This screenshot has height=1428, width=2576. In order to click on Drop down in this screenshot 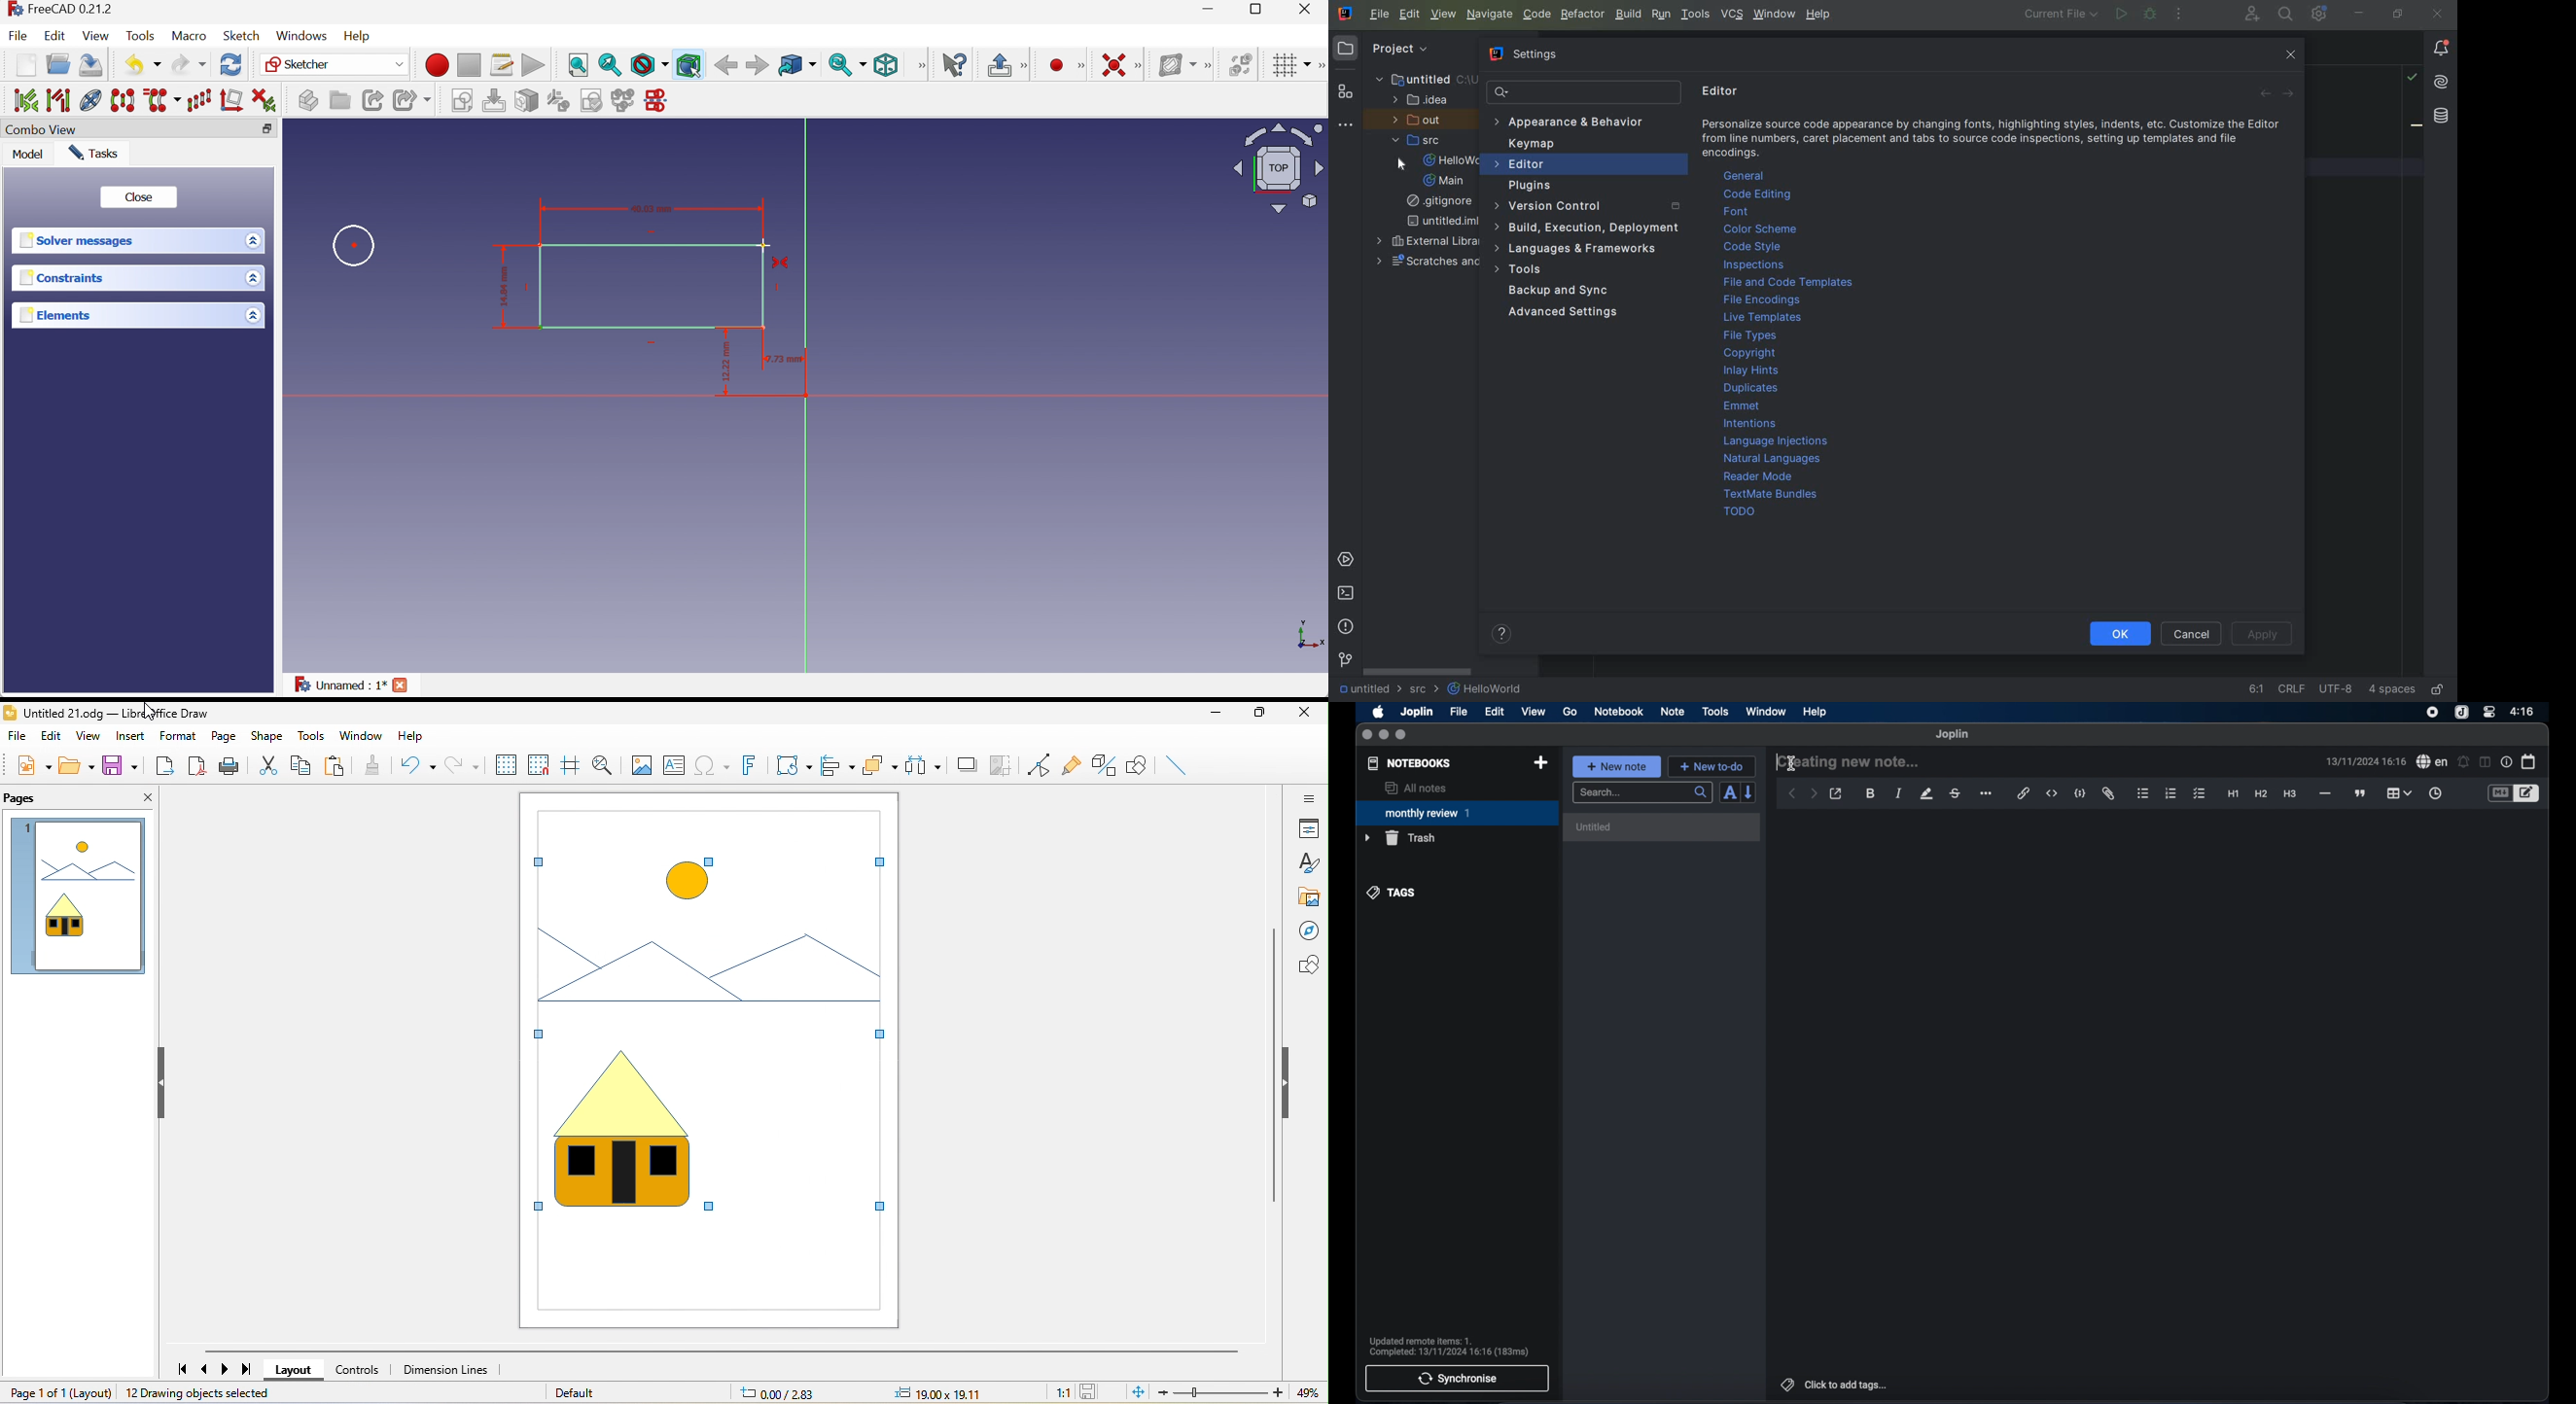, I will do `click(255, 278)`.